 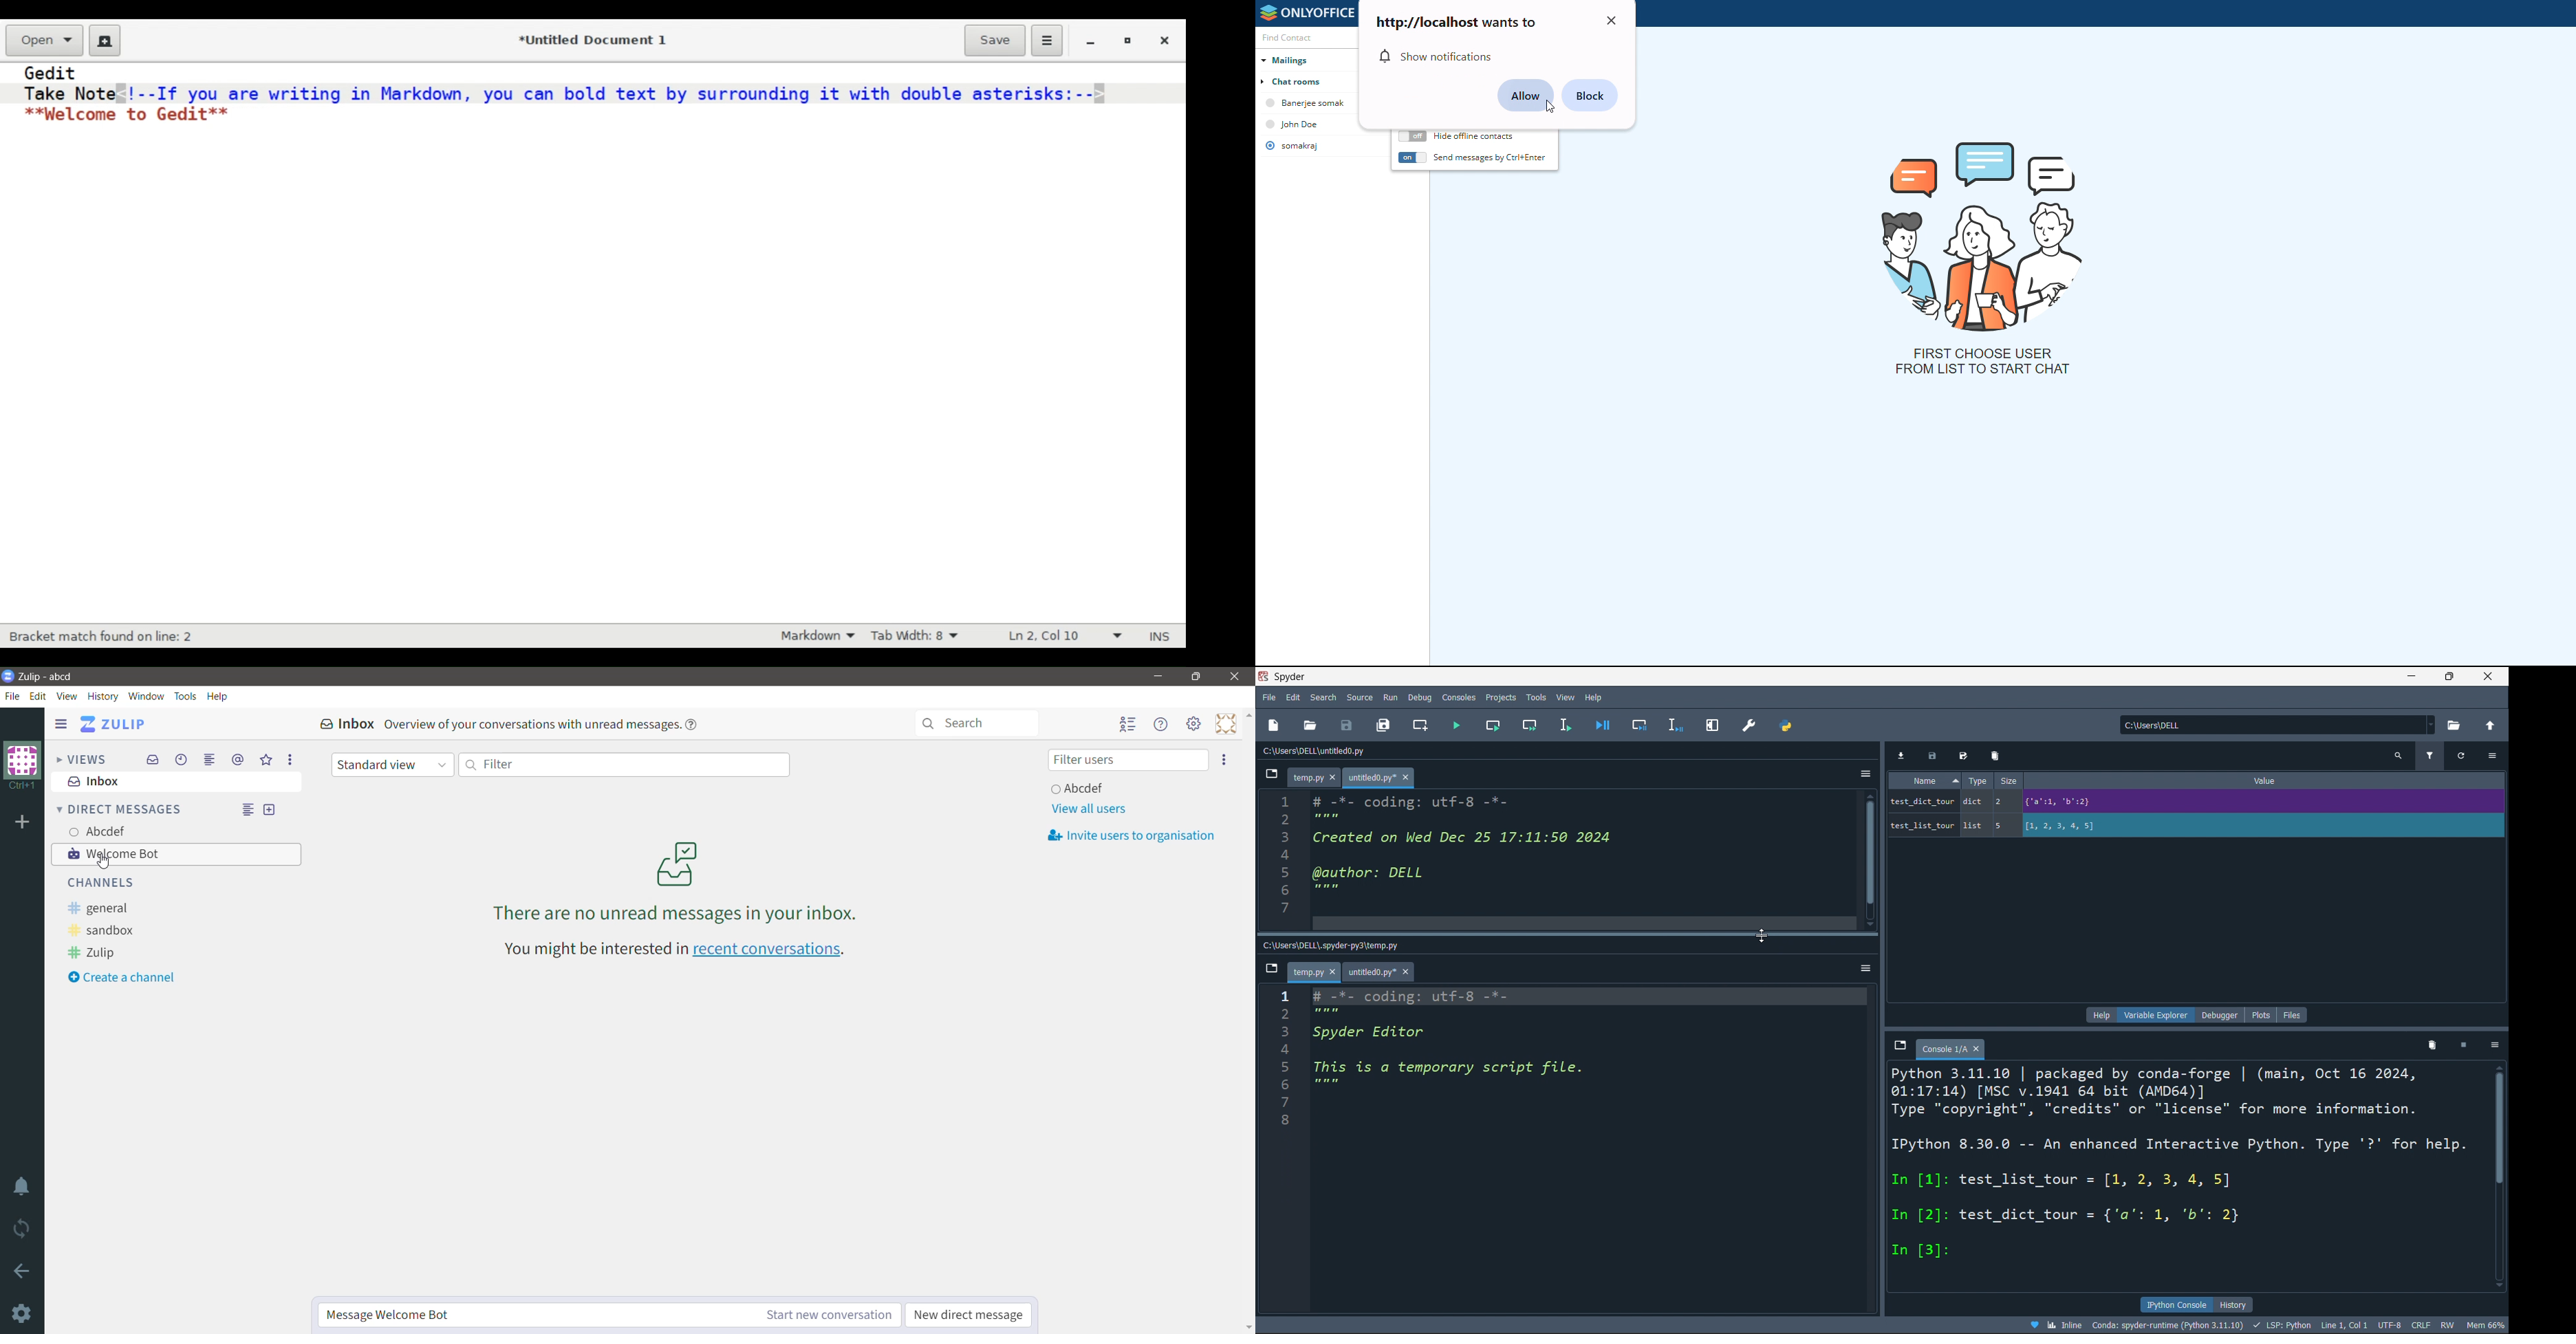 What do you see at coordinates (1547, 107) in the screenshot?
I see `mouse pointer` at bounding box center [1547, 107].